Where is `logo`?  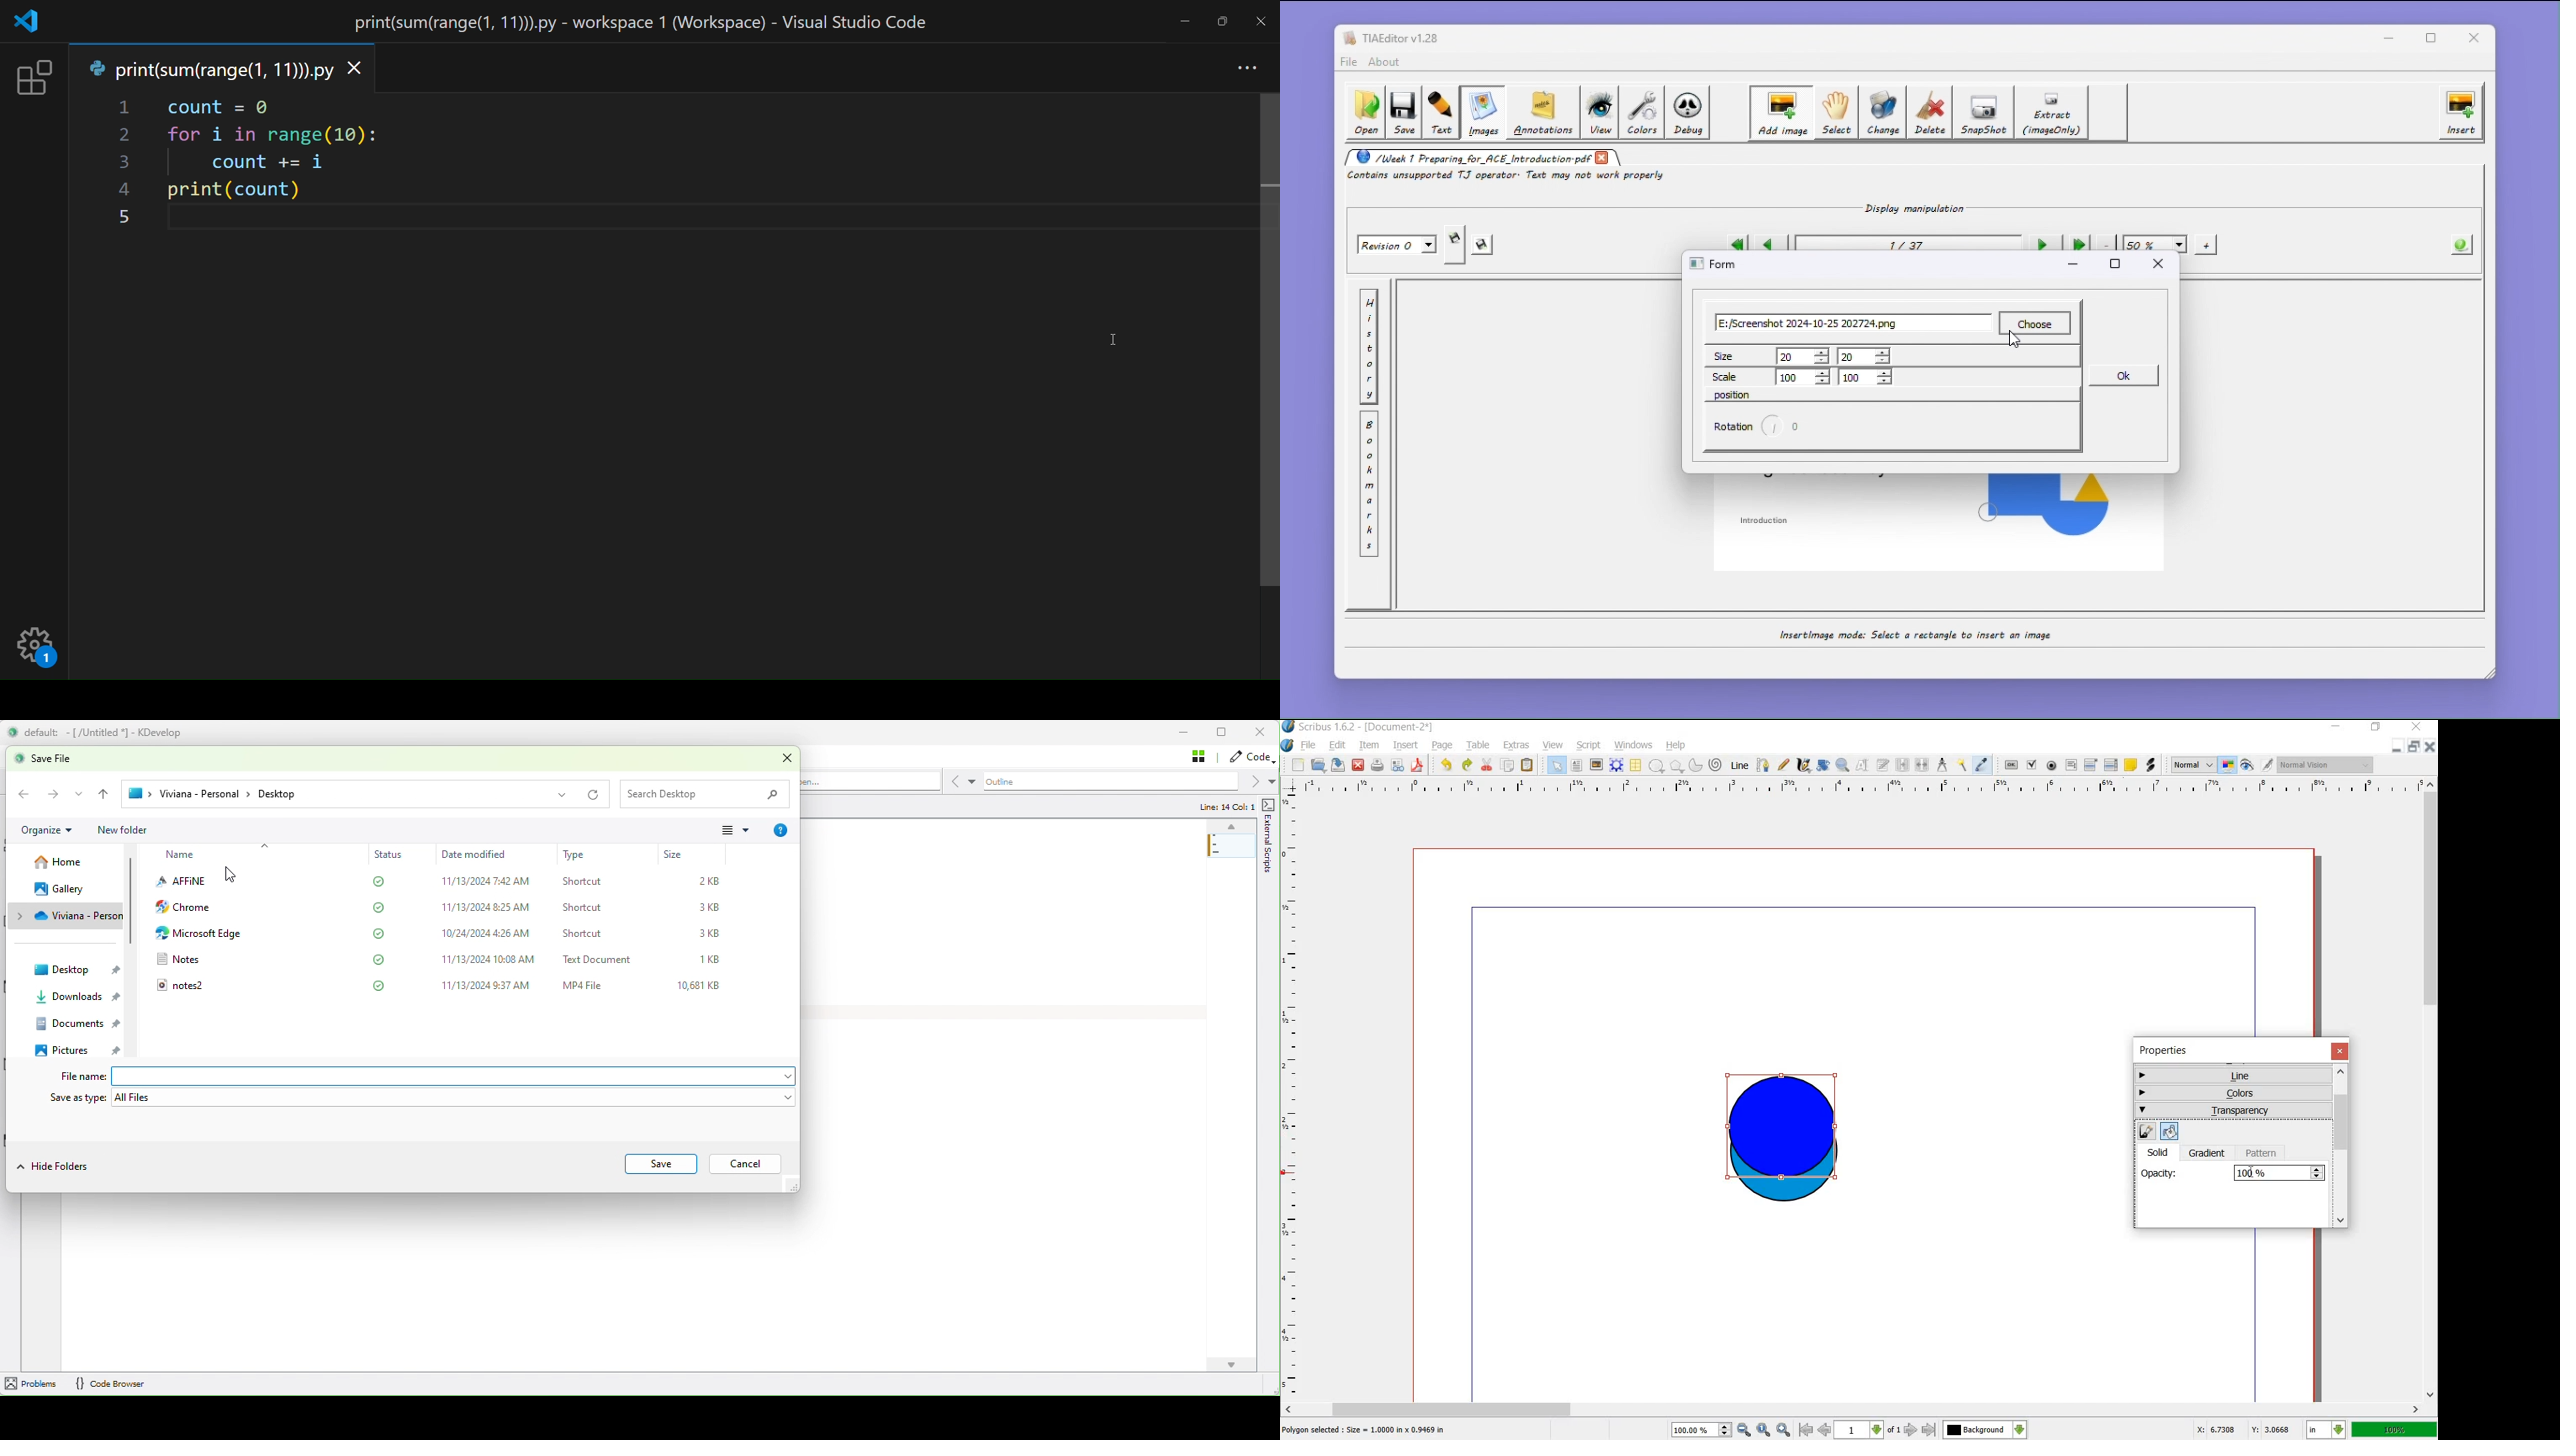 logo is located at coordinates (1288, 726).